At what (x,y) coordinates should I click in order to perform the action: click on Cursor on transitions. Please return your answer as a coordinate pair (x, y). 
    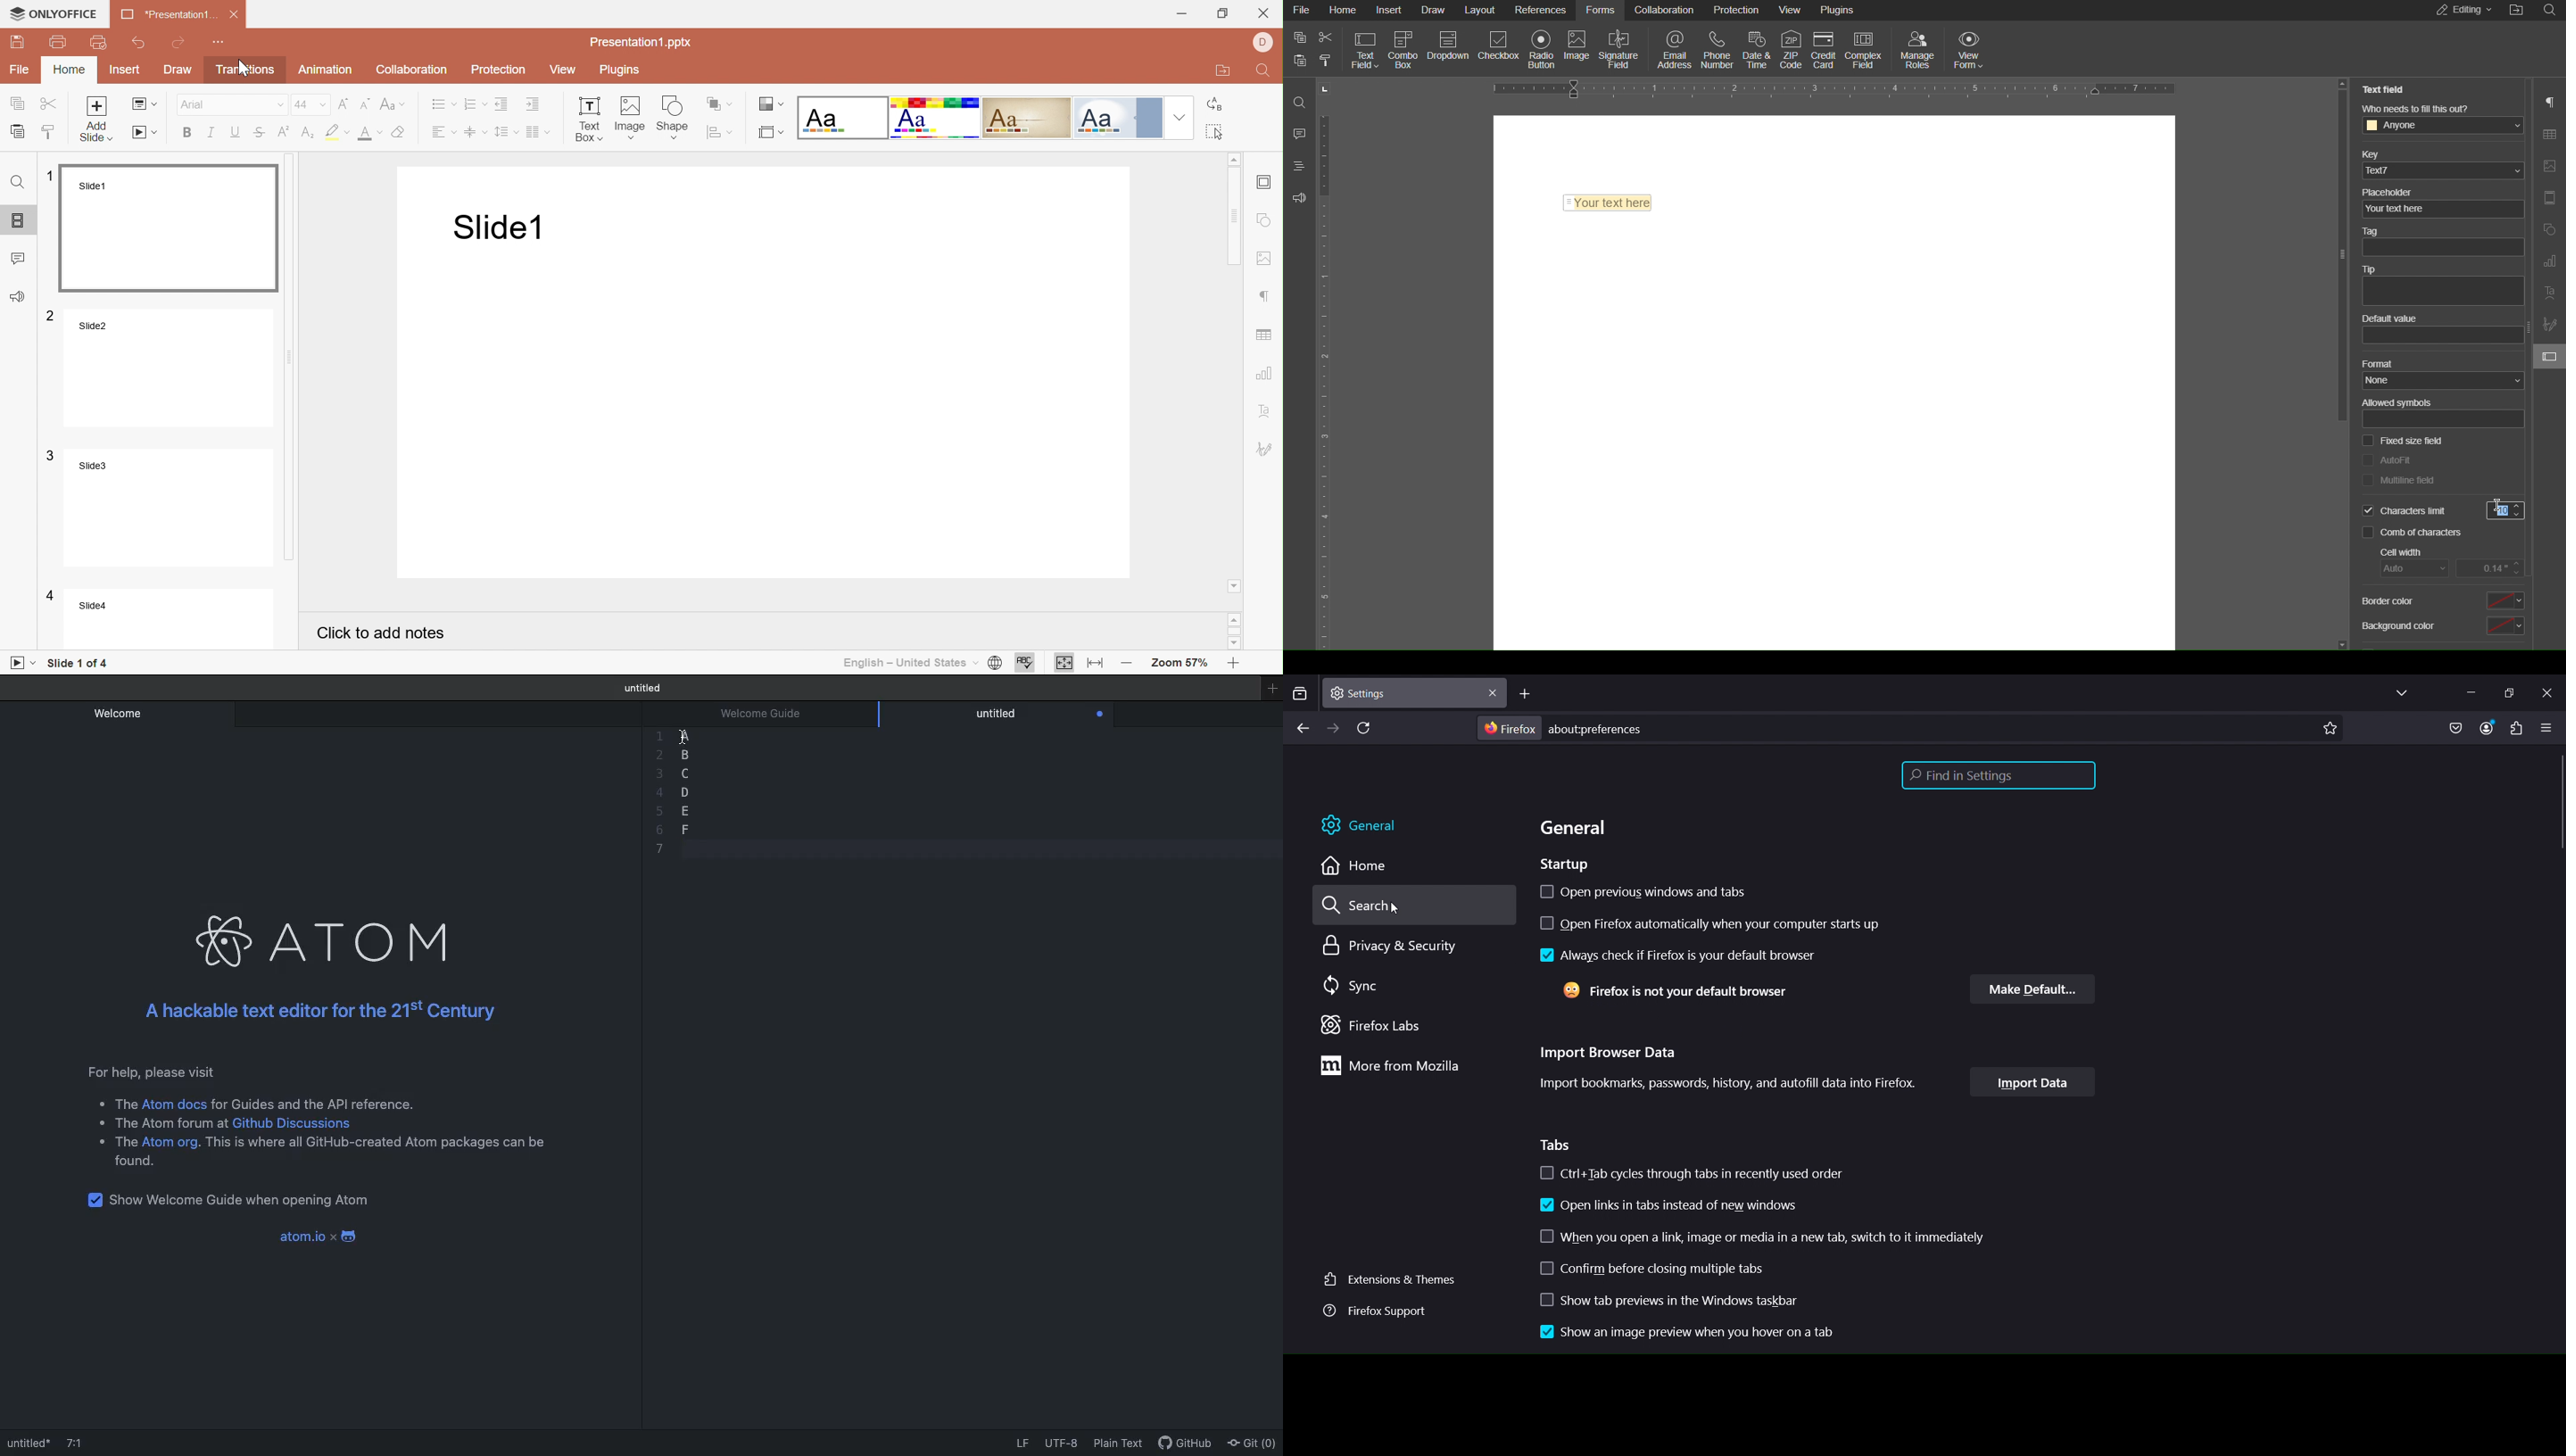
    Looking at the image, I should click on (239, 68).